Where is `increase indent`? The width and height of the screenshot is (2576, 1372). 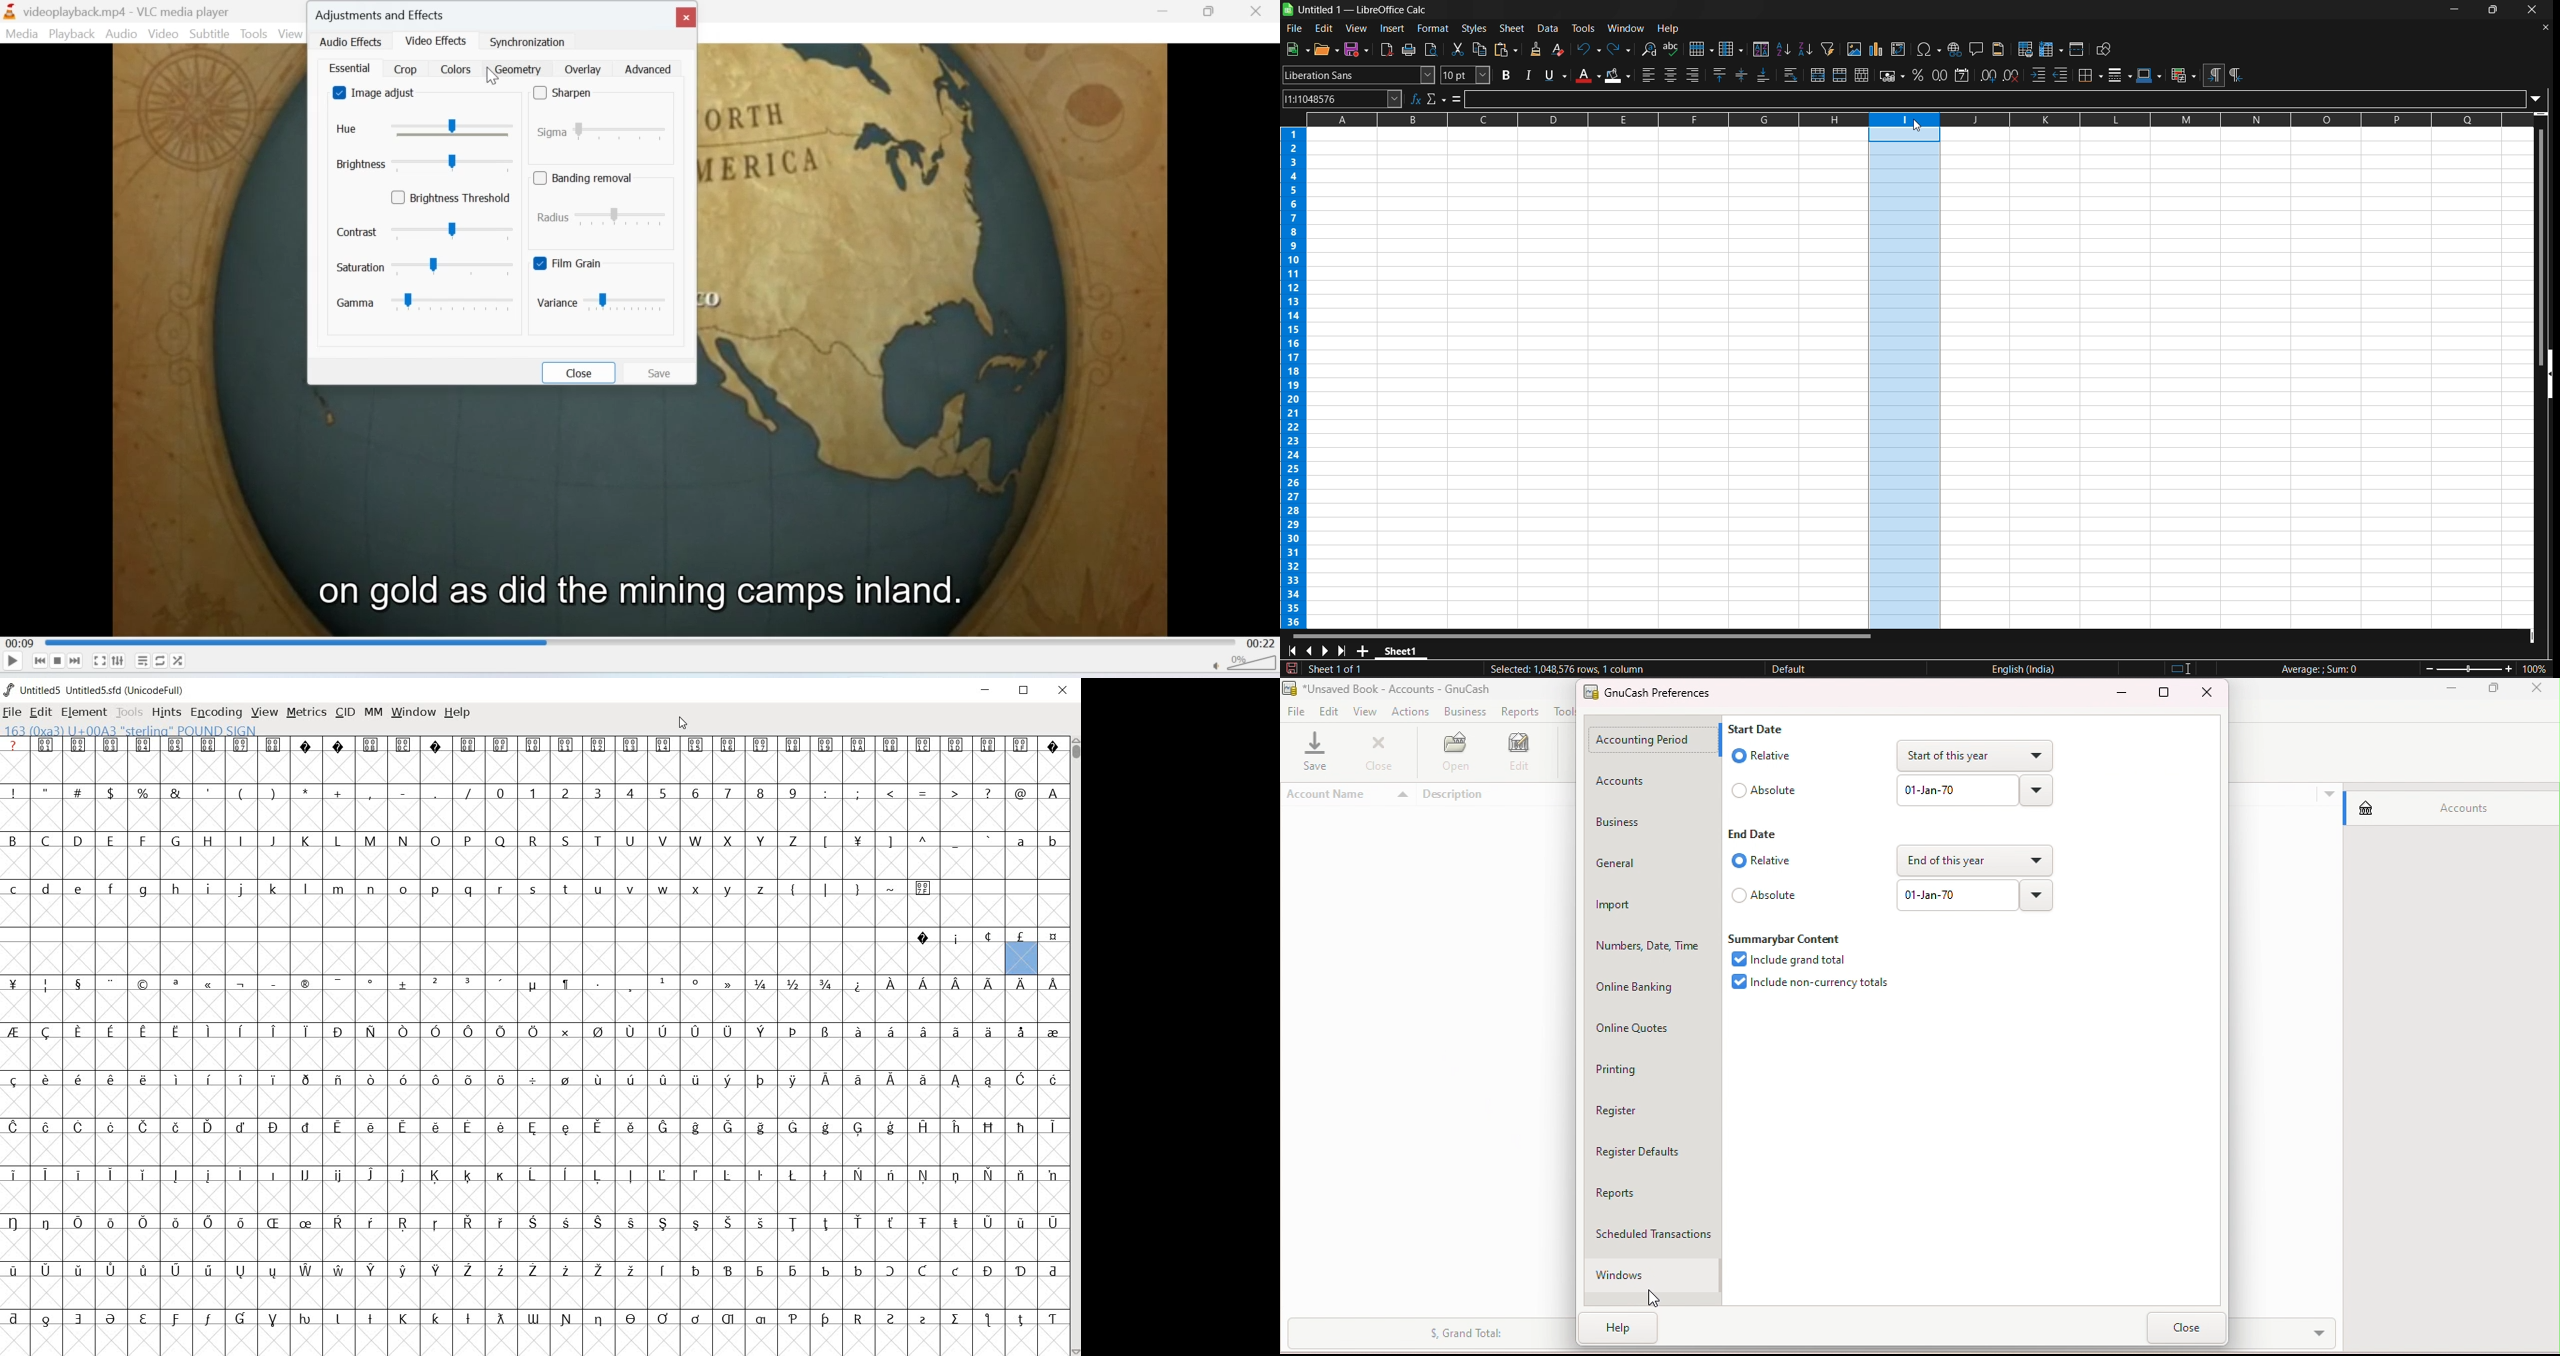 increase indent is located at coordinates (2038, 74).